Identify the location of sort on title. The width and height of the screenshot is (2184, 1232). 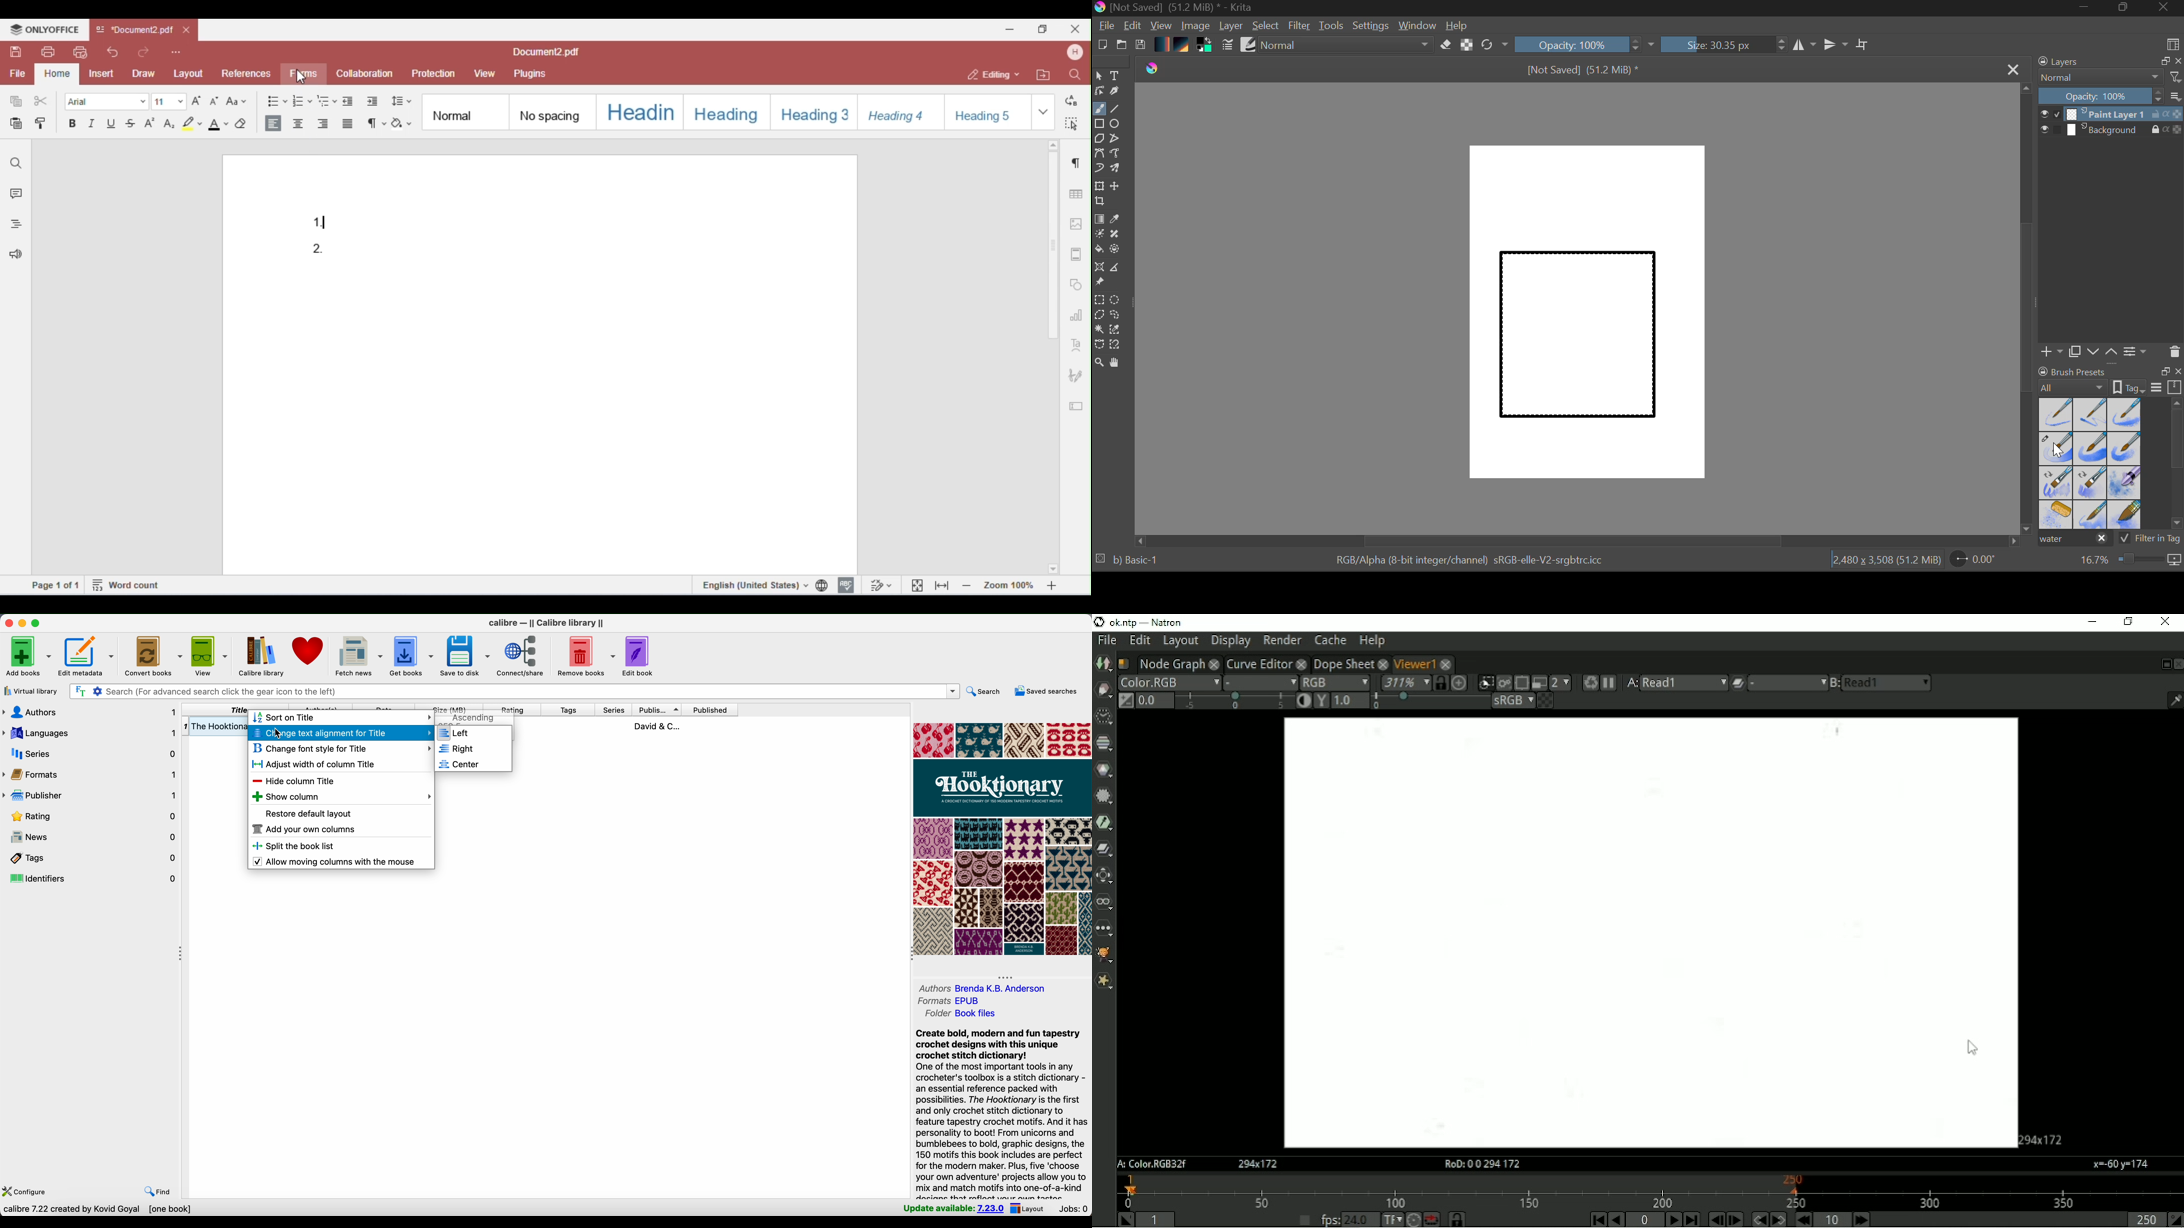
(286, 718).